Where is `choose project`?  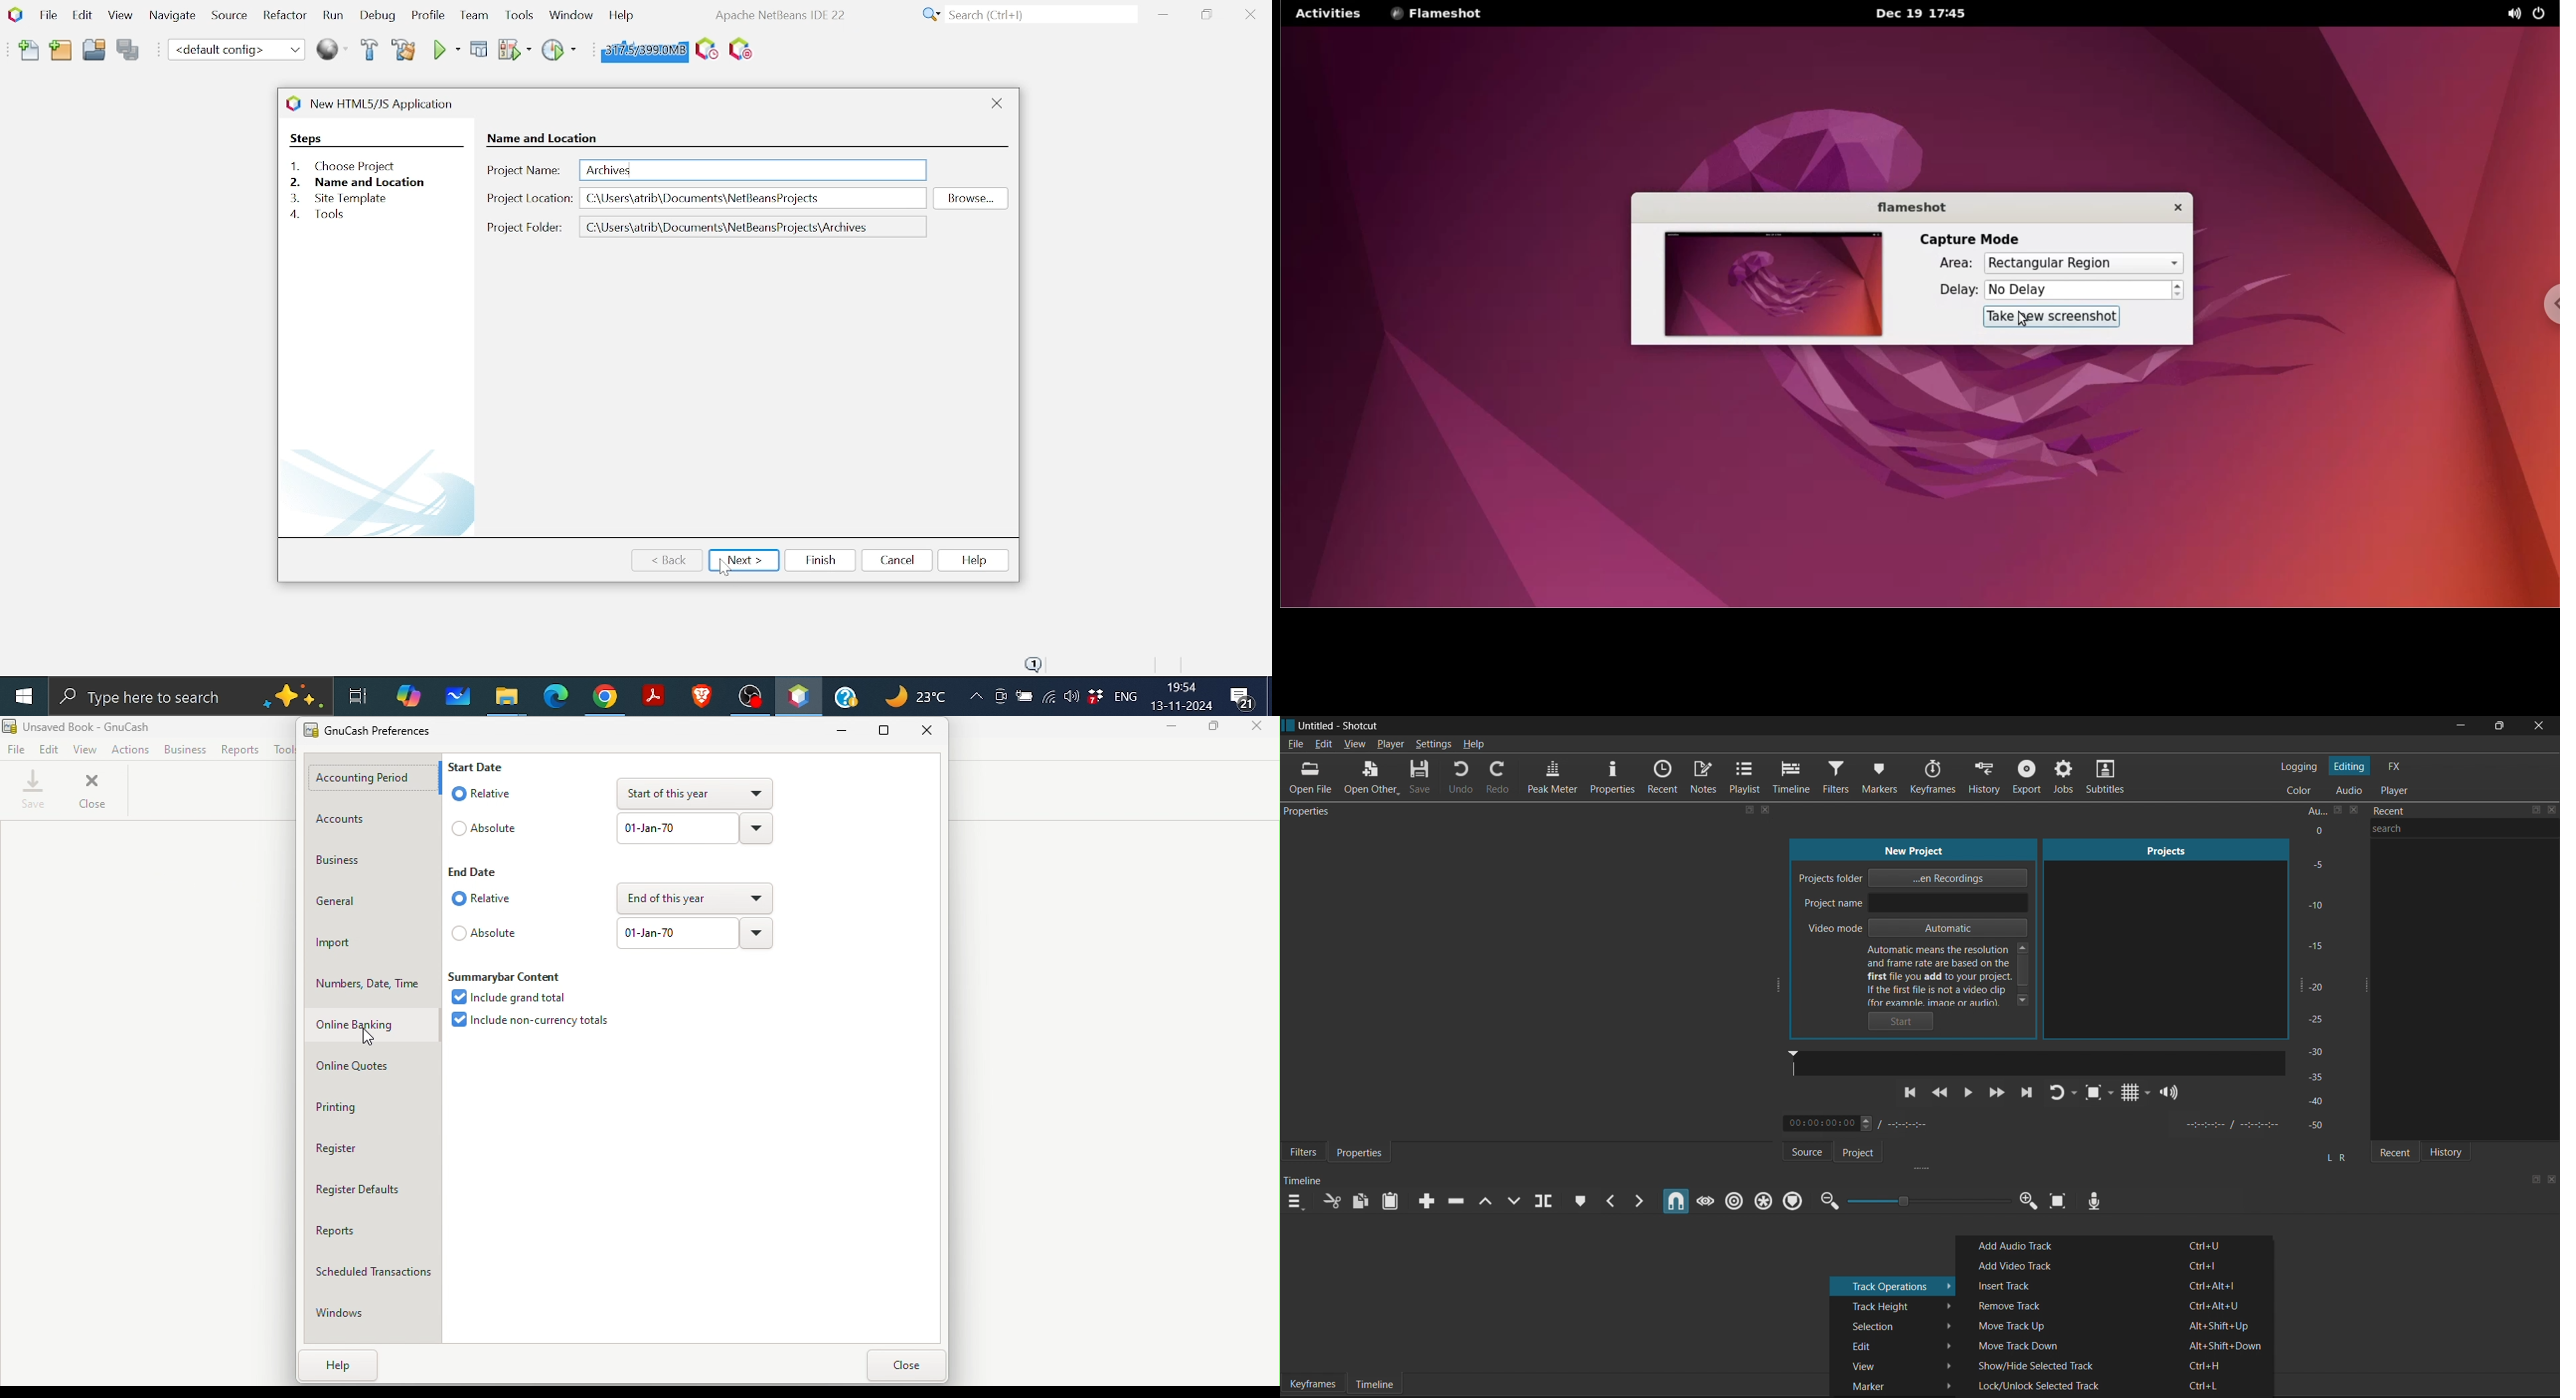 choose project is located at coordinates (539, 137).